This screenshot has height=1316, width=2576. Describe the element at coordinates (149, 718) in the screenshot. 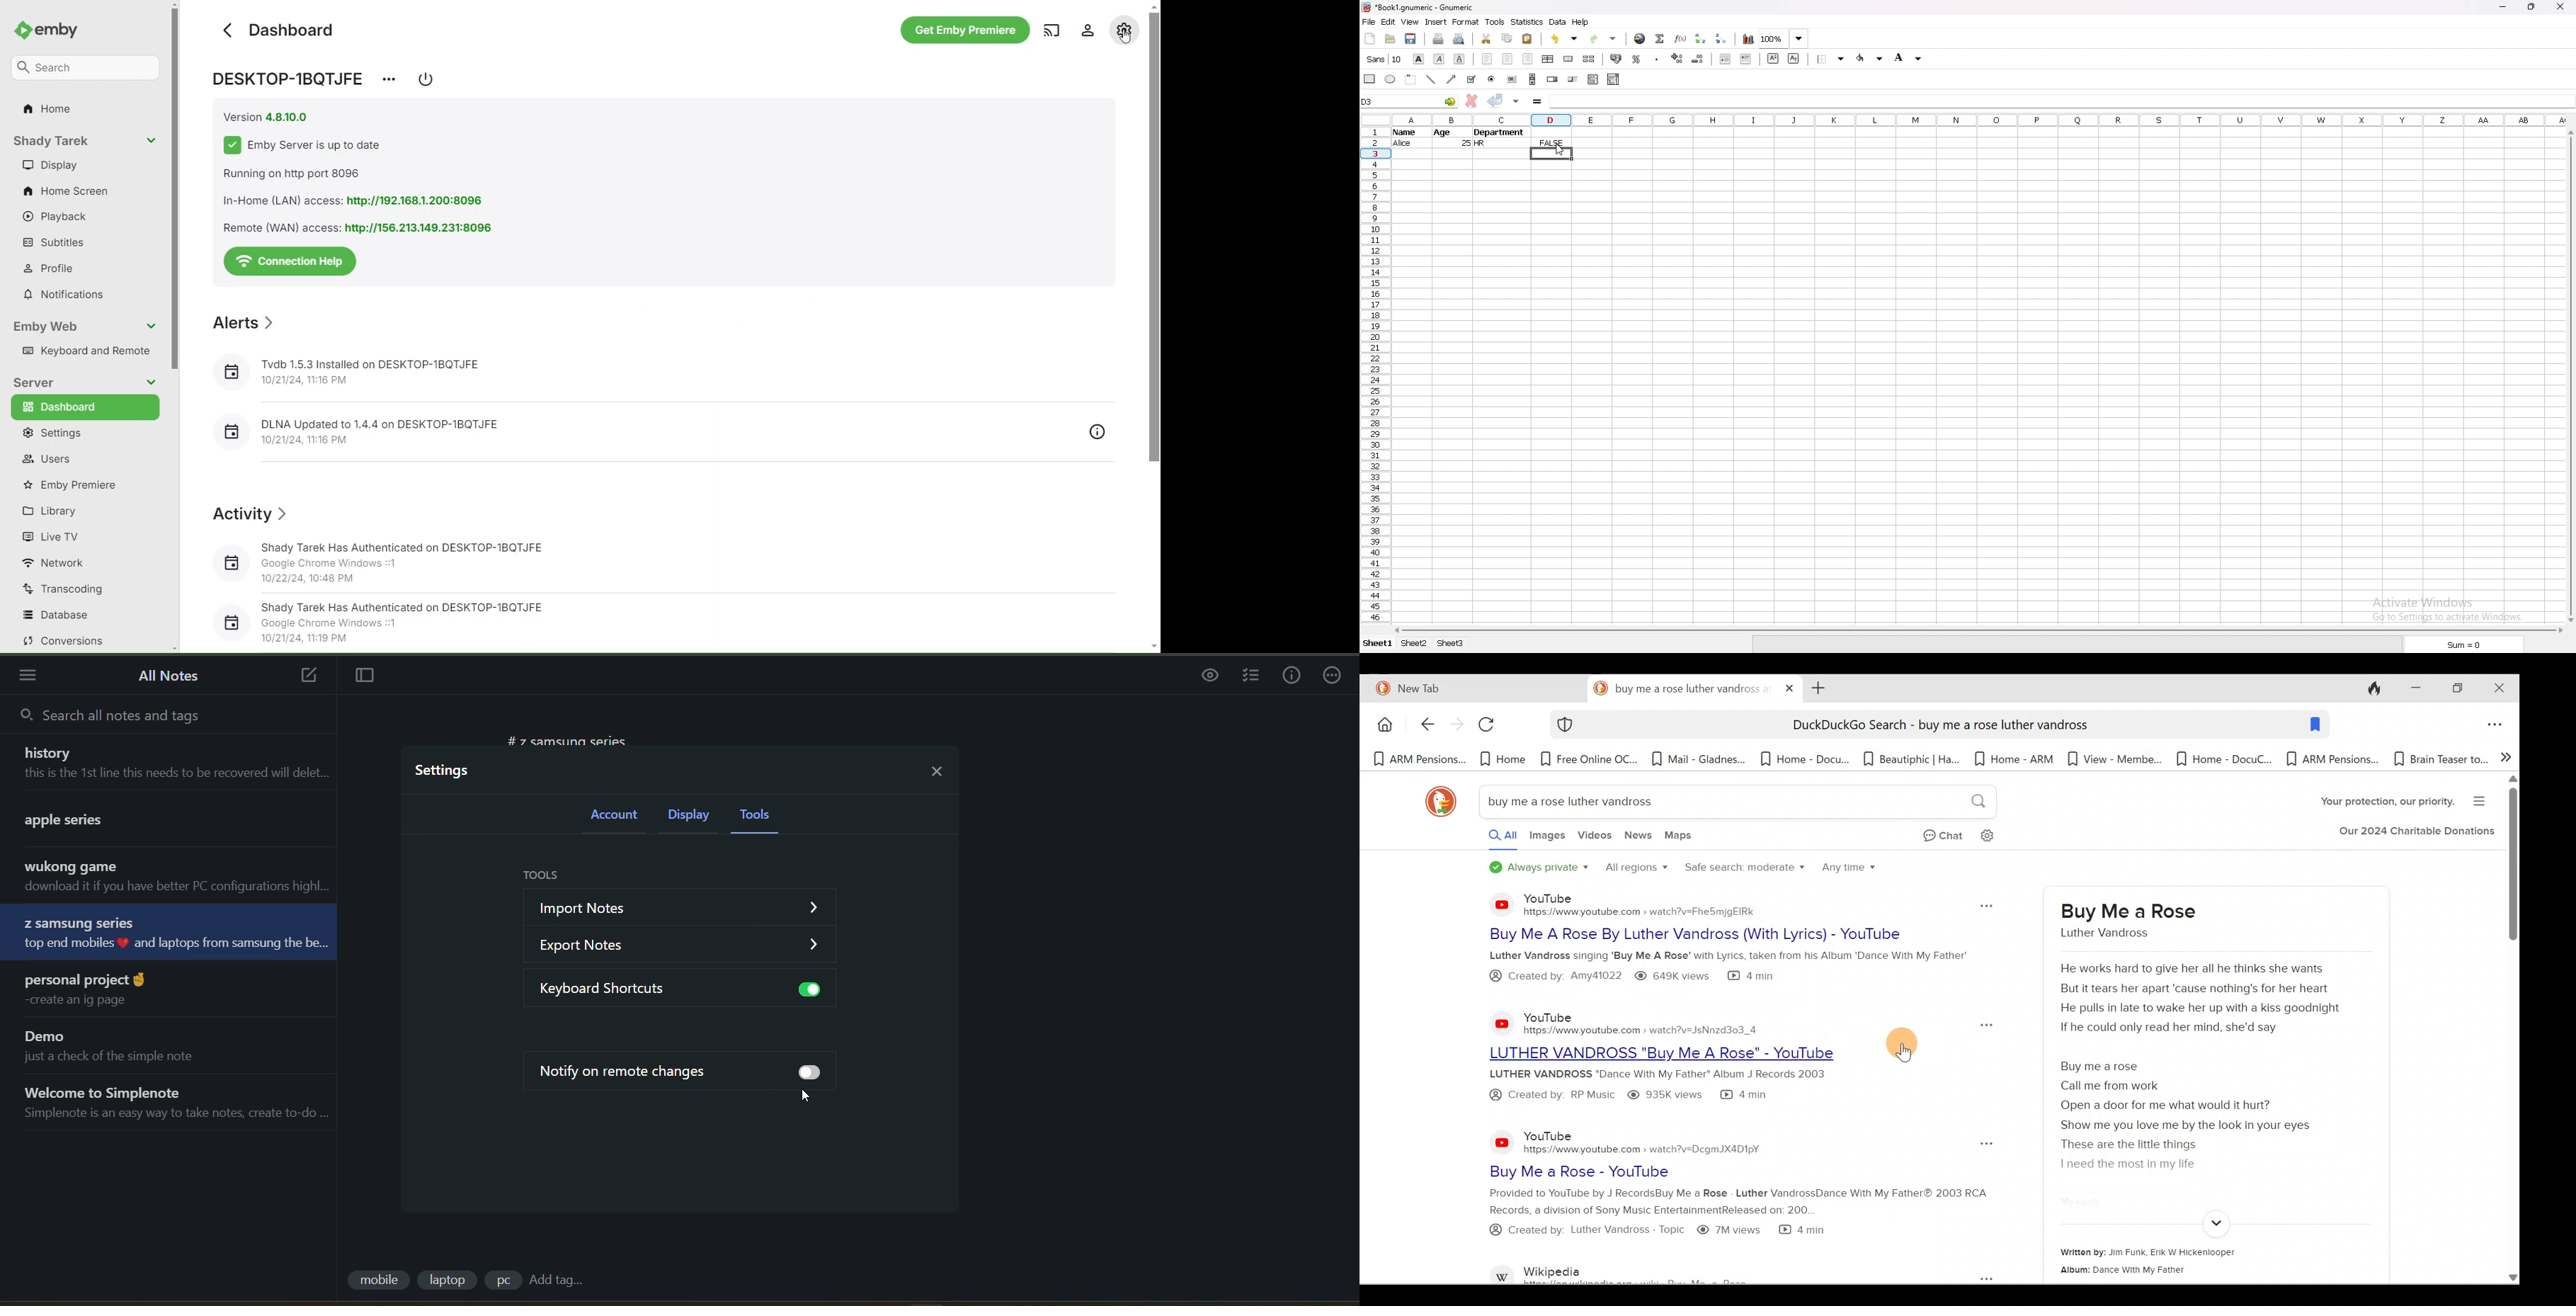

I see `search all notes and tags` at that location.